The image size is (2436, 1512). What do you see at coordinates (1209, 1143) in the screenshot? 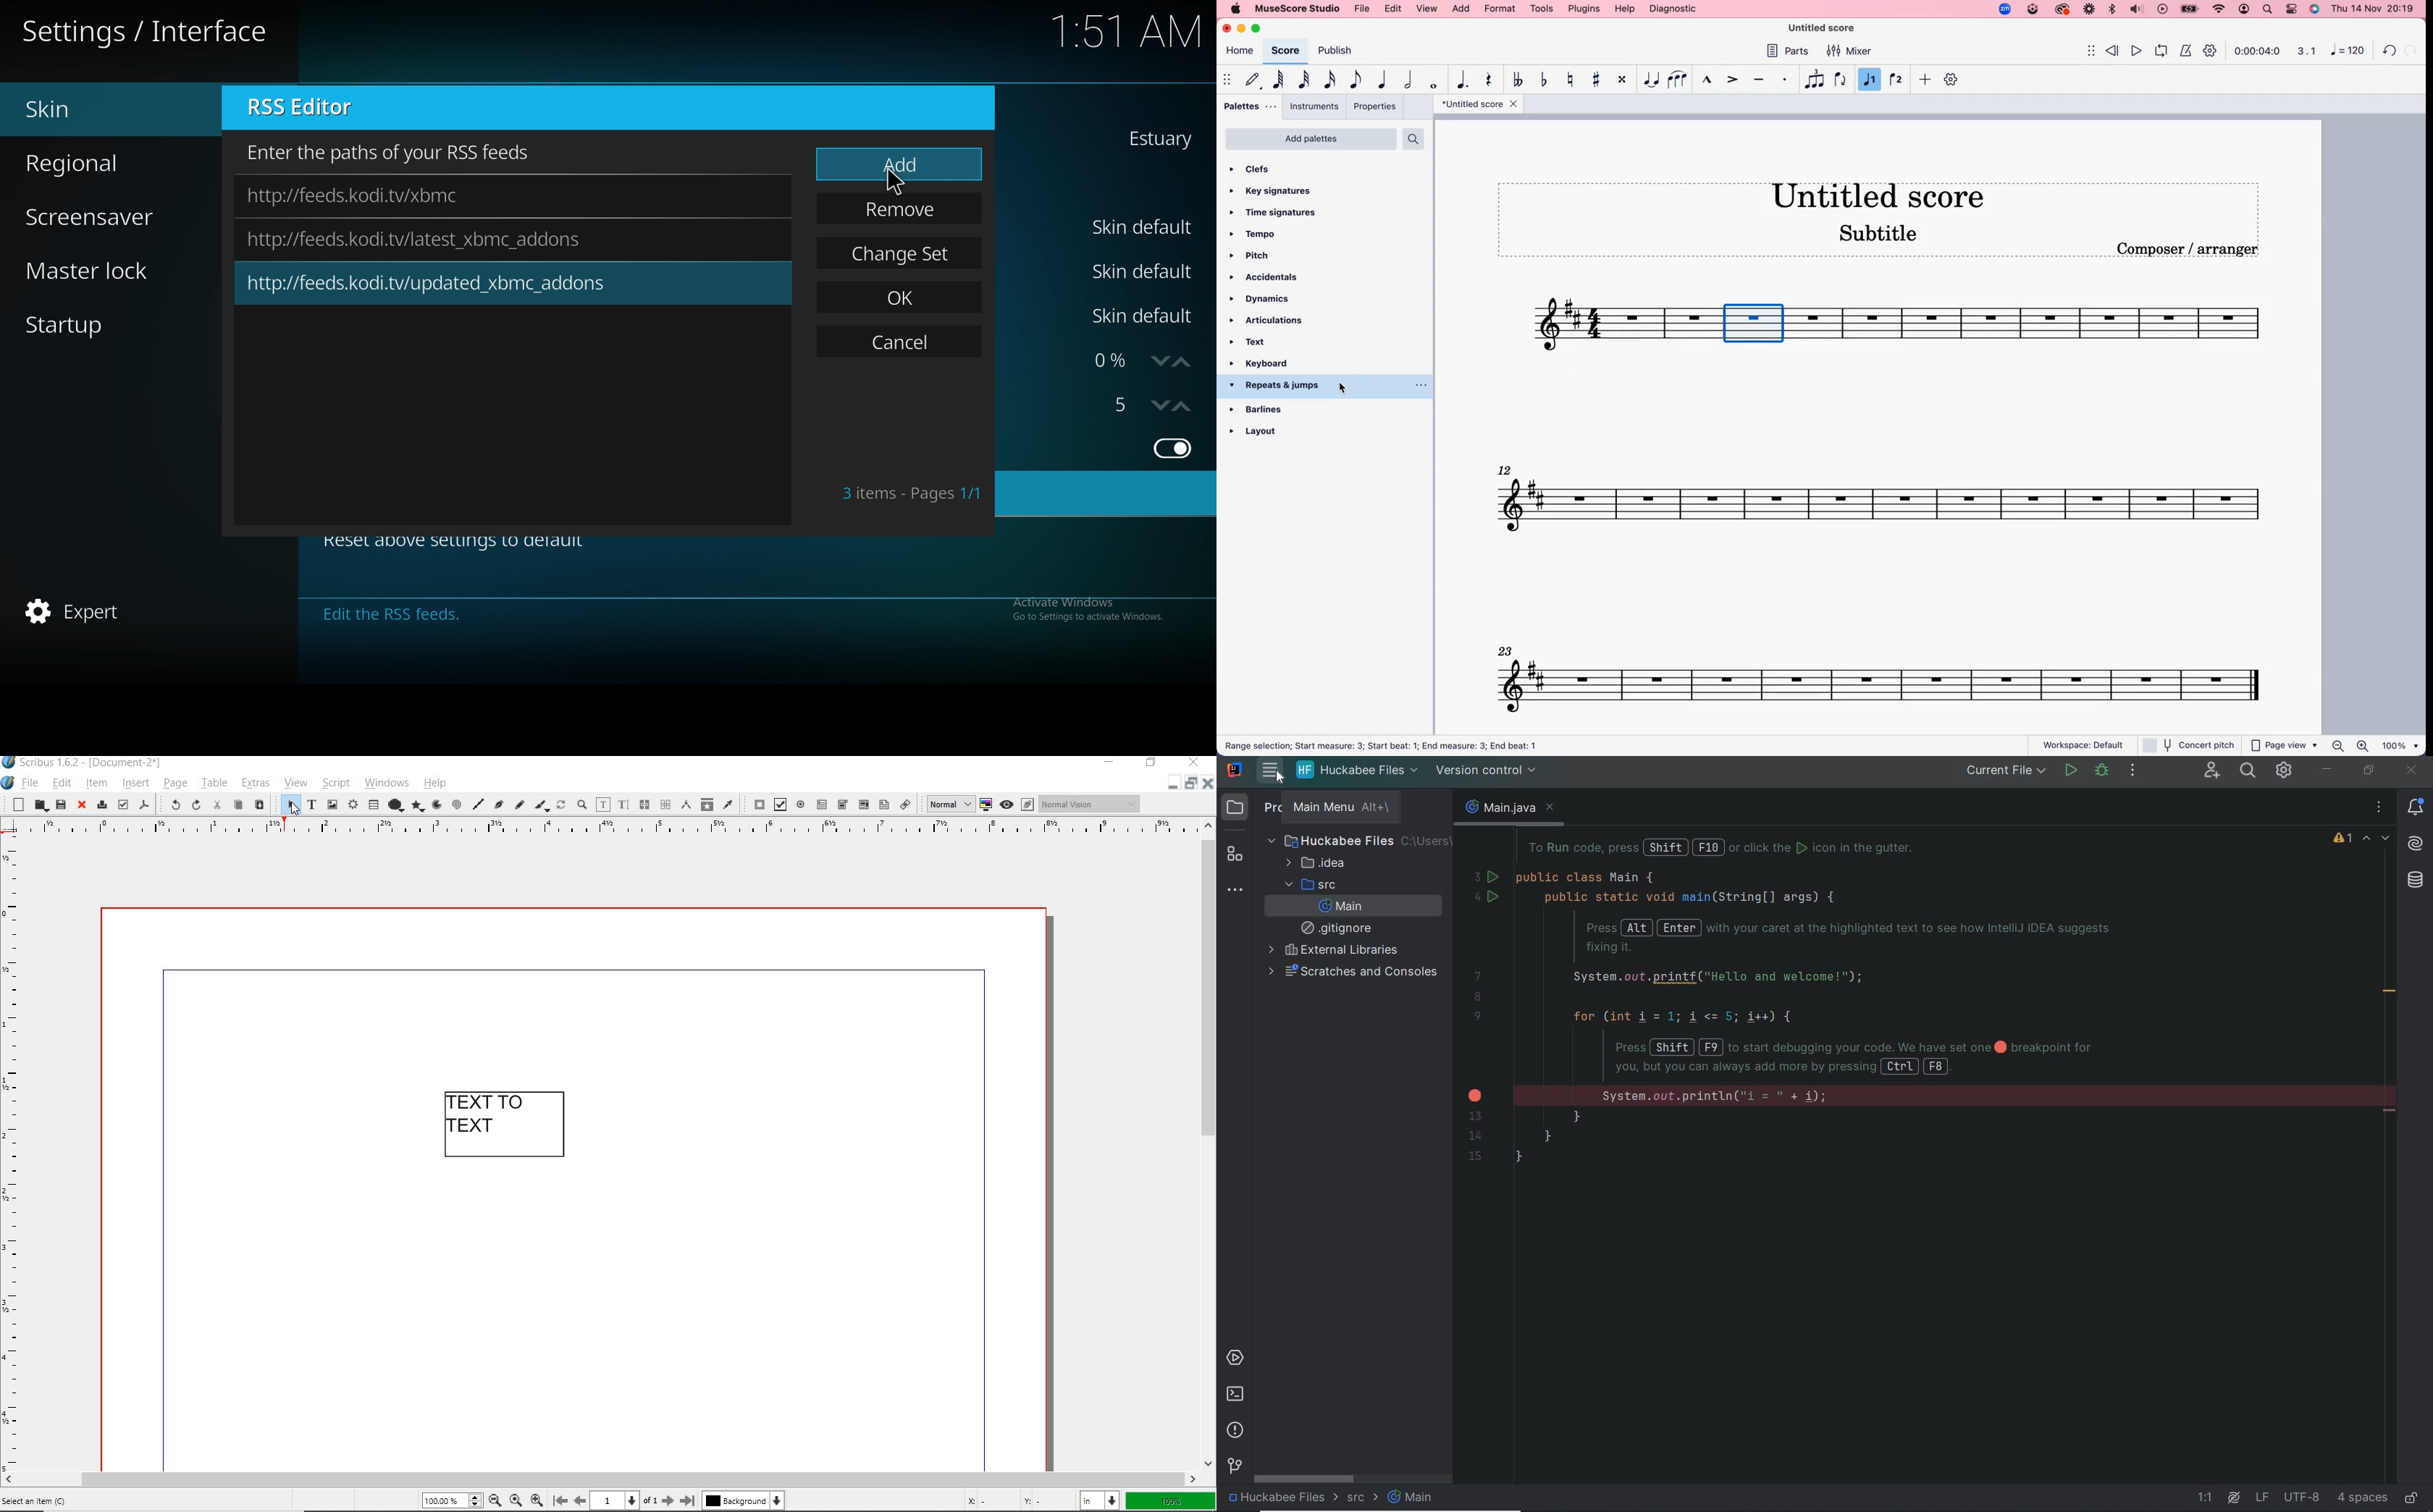
I see `scrollbar` at bounding box center [1209, 1143].